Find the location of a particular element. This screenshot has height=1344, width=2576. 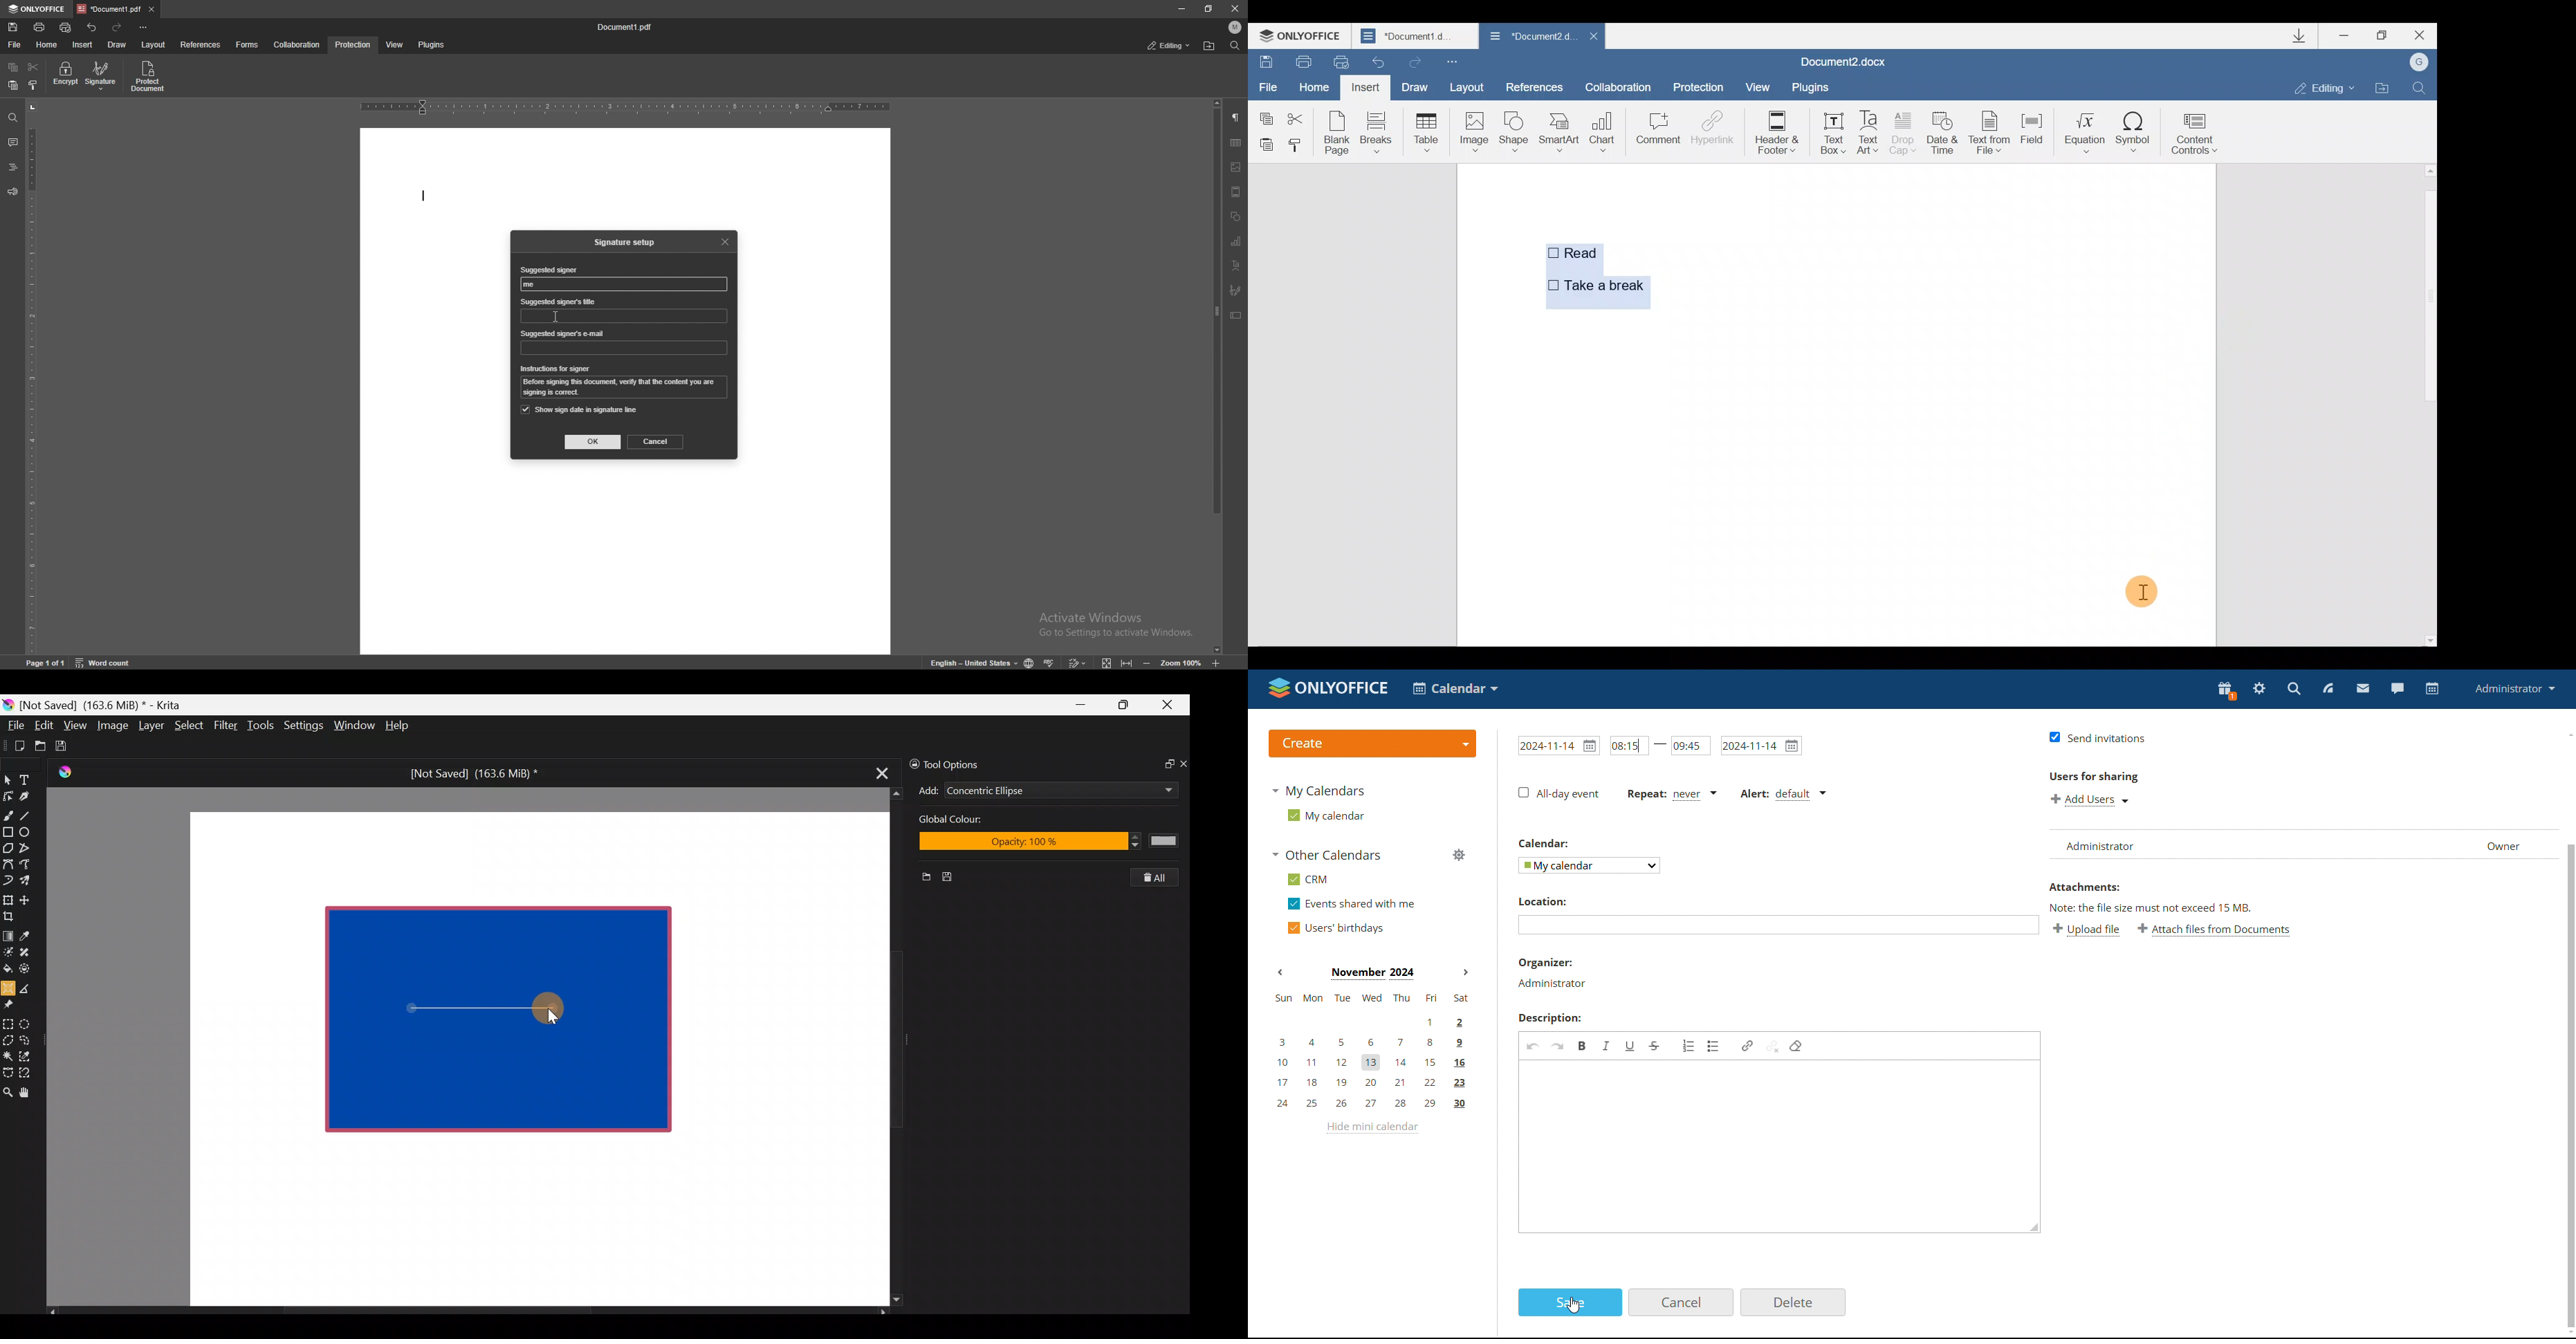

Document2.docx is located at coordinates (1844, 61).